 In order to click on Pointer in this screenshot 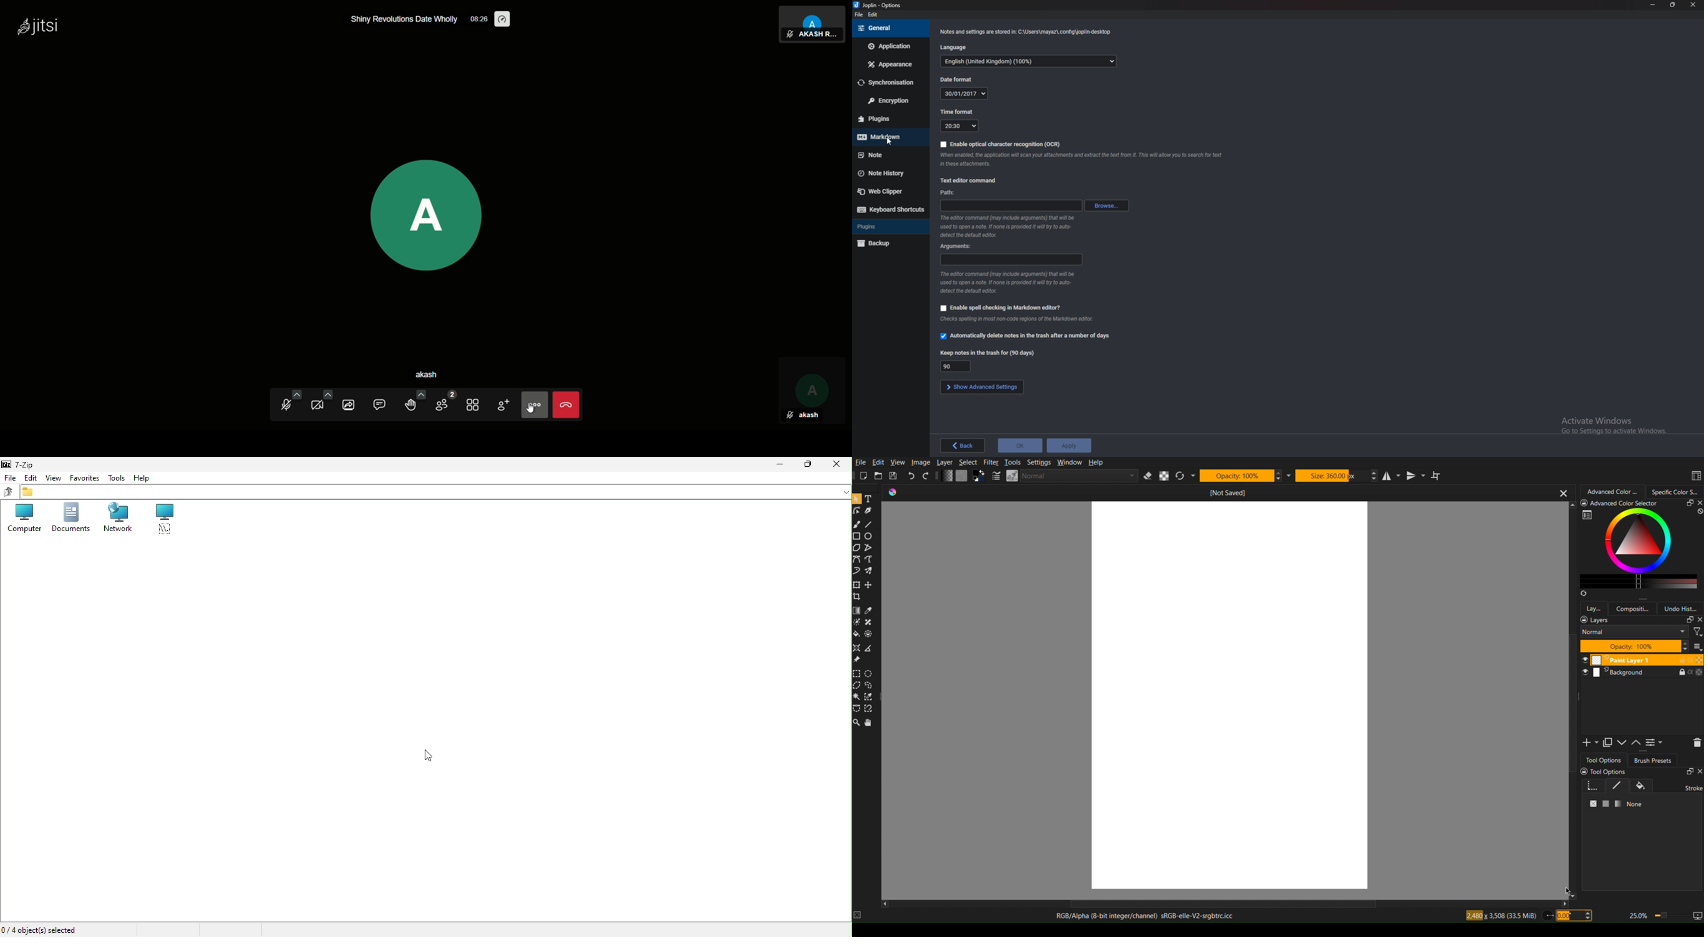, I will do `click(888, 142)`.